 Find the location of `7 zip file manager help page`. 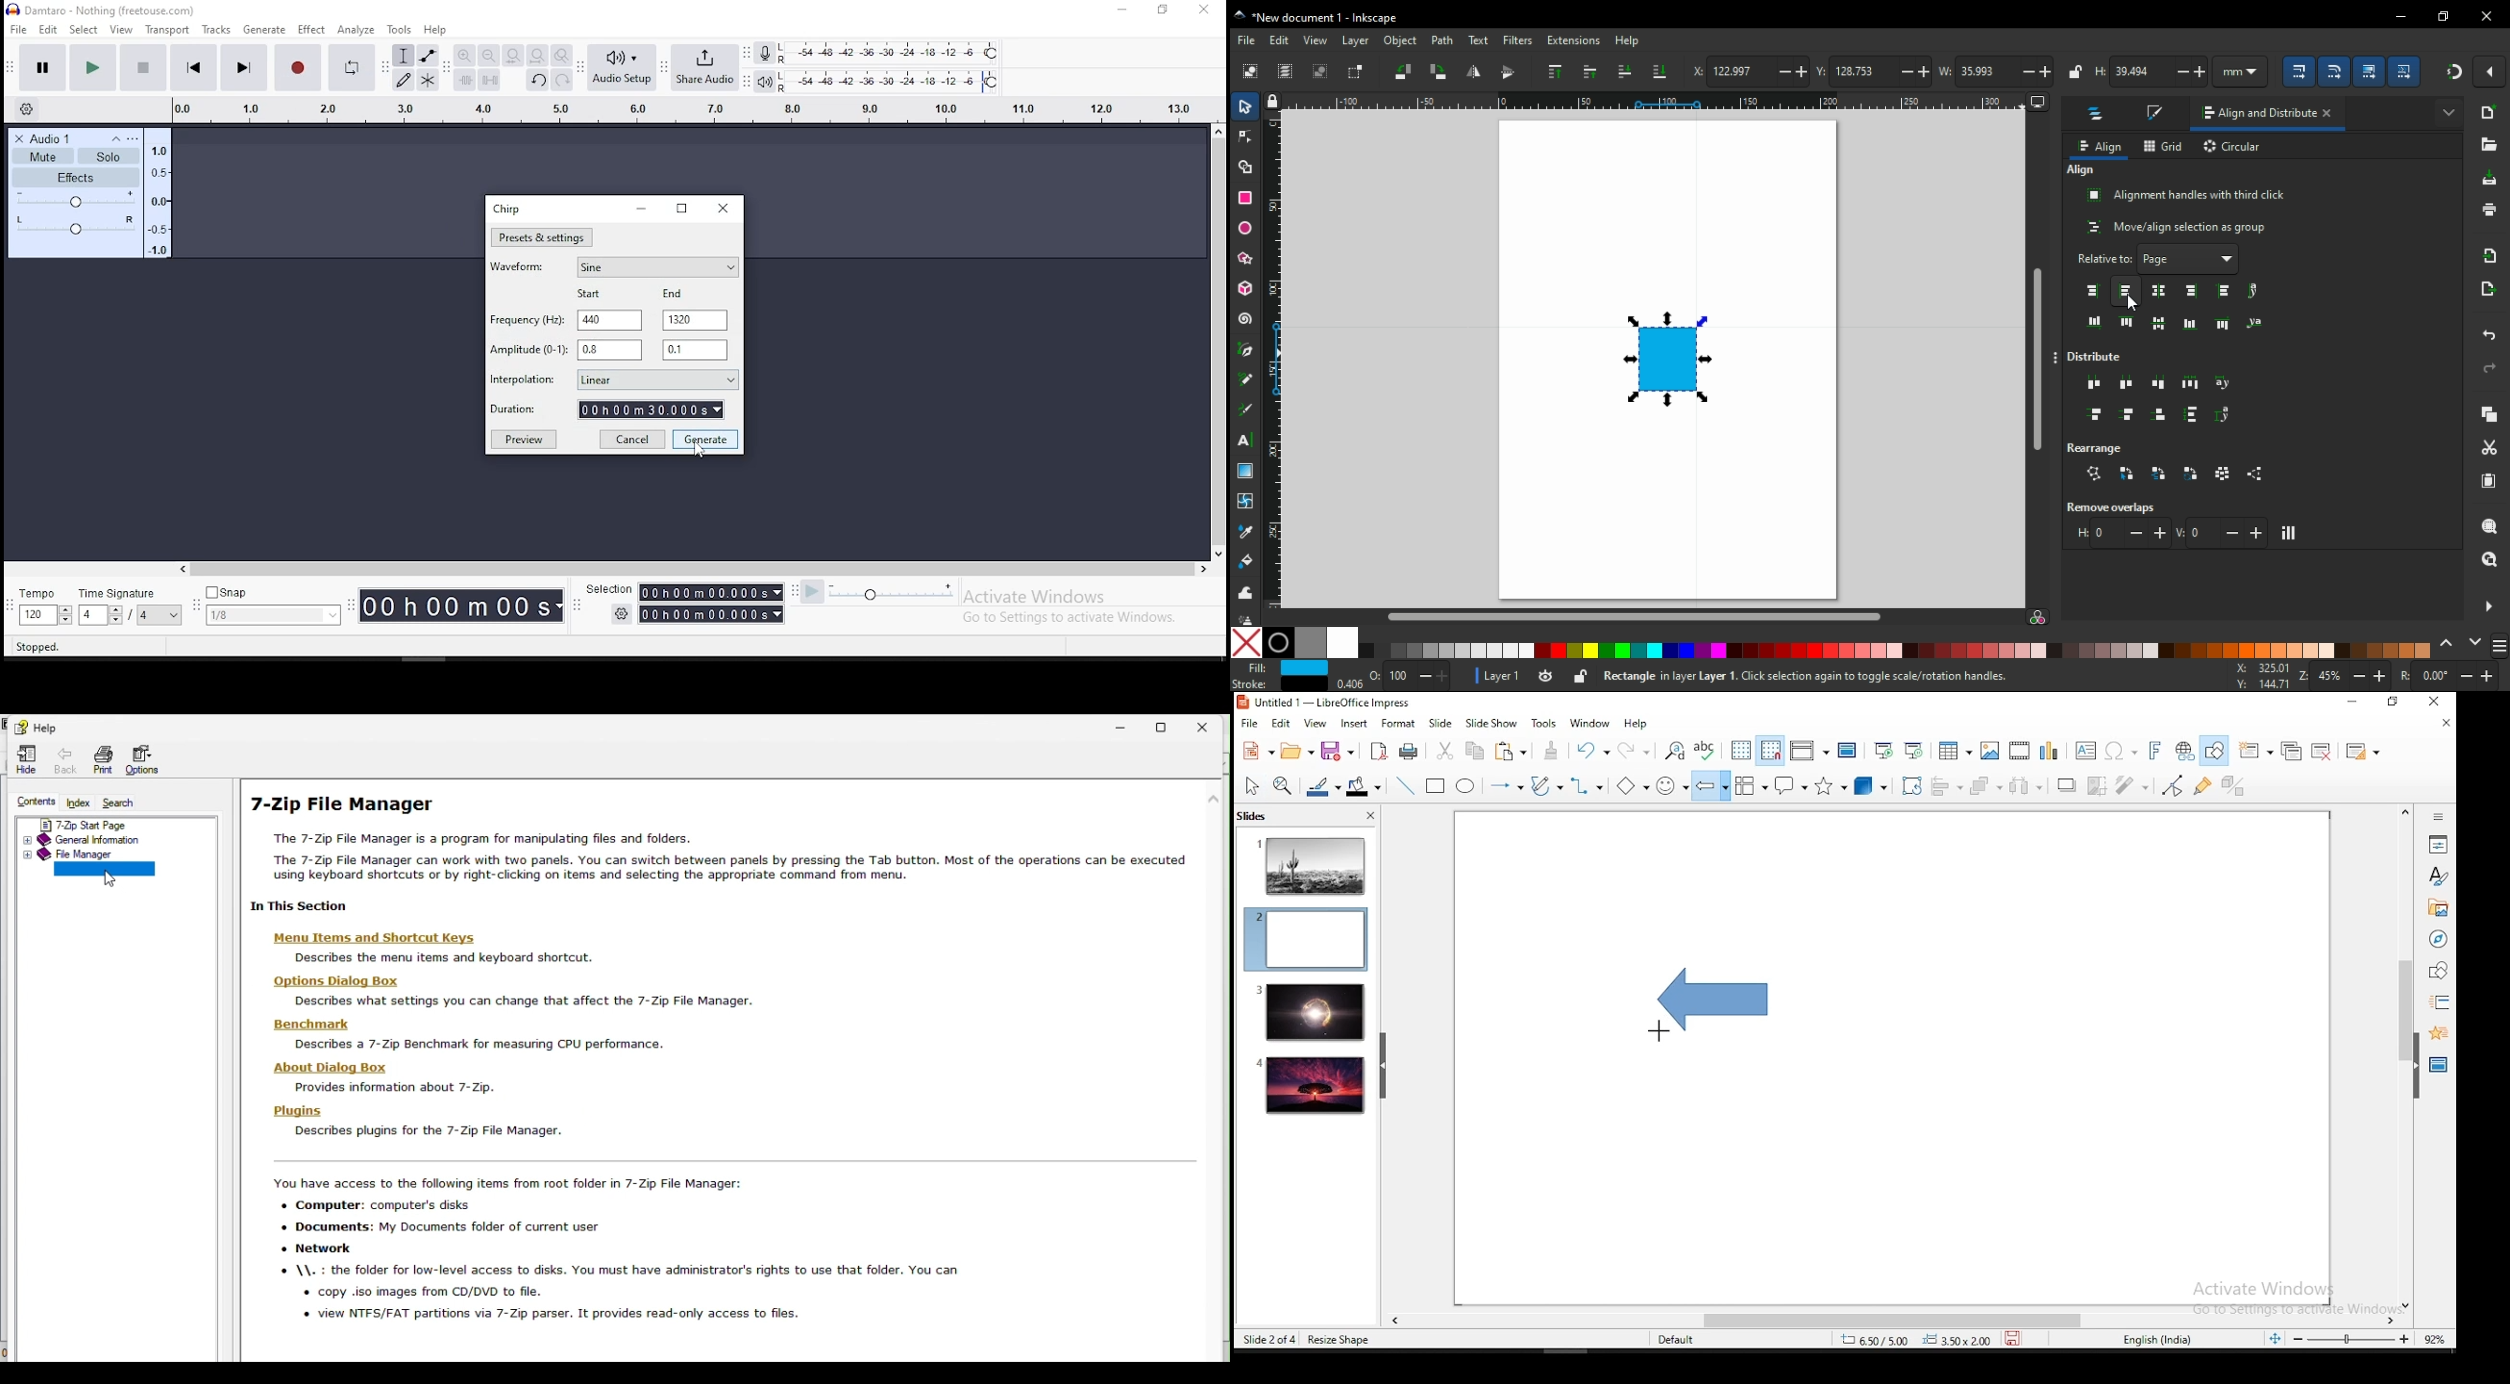

7 zip file manager help page is located at coordinates (736, 850).